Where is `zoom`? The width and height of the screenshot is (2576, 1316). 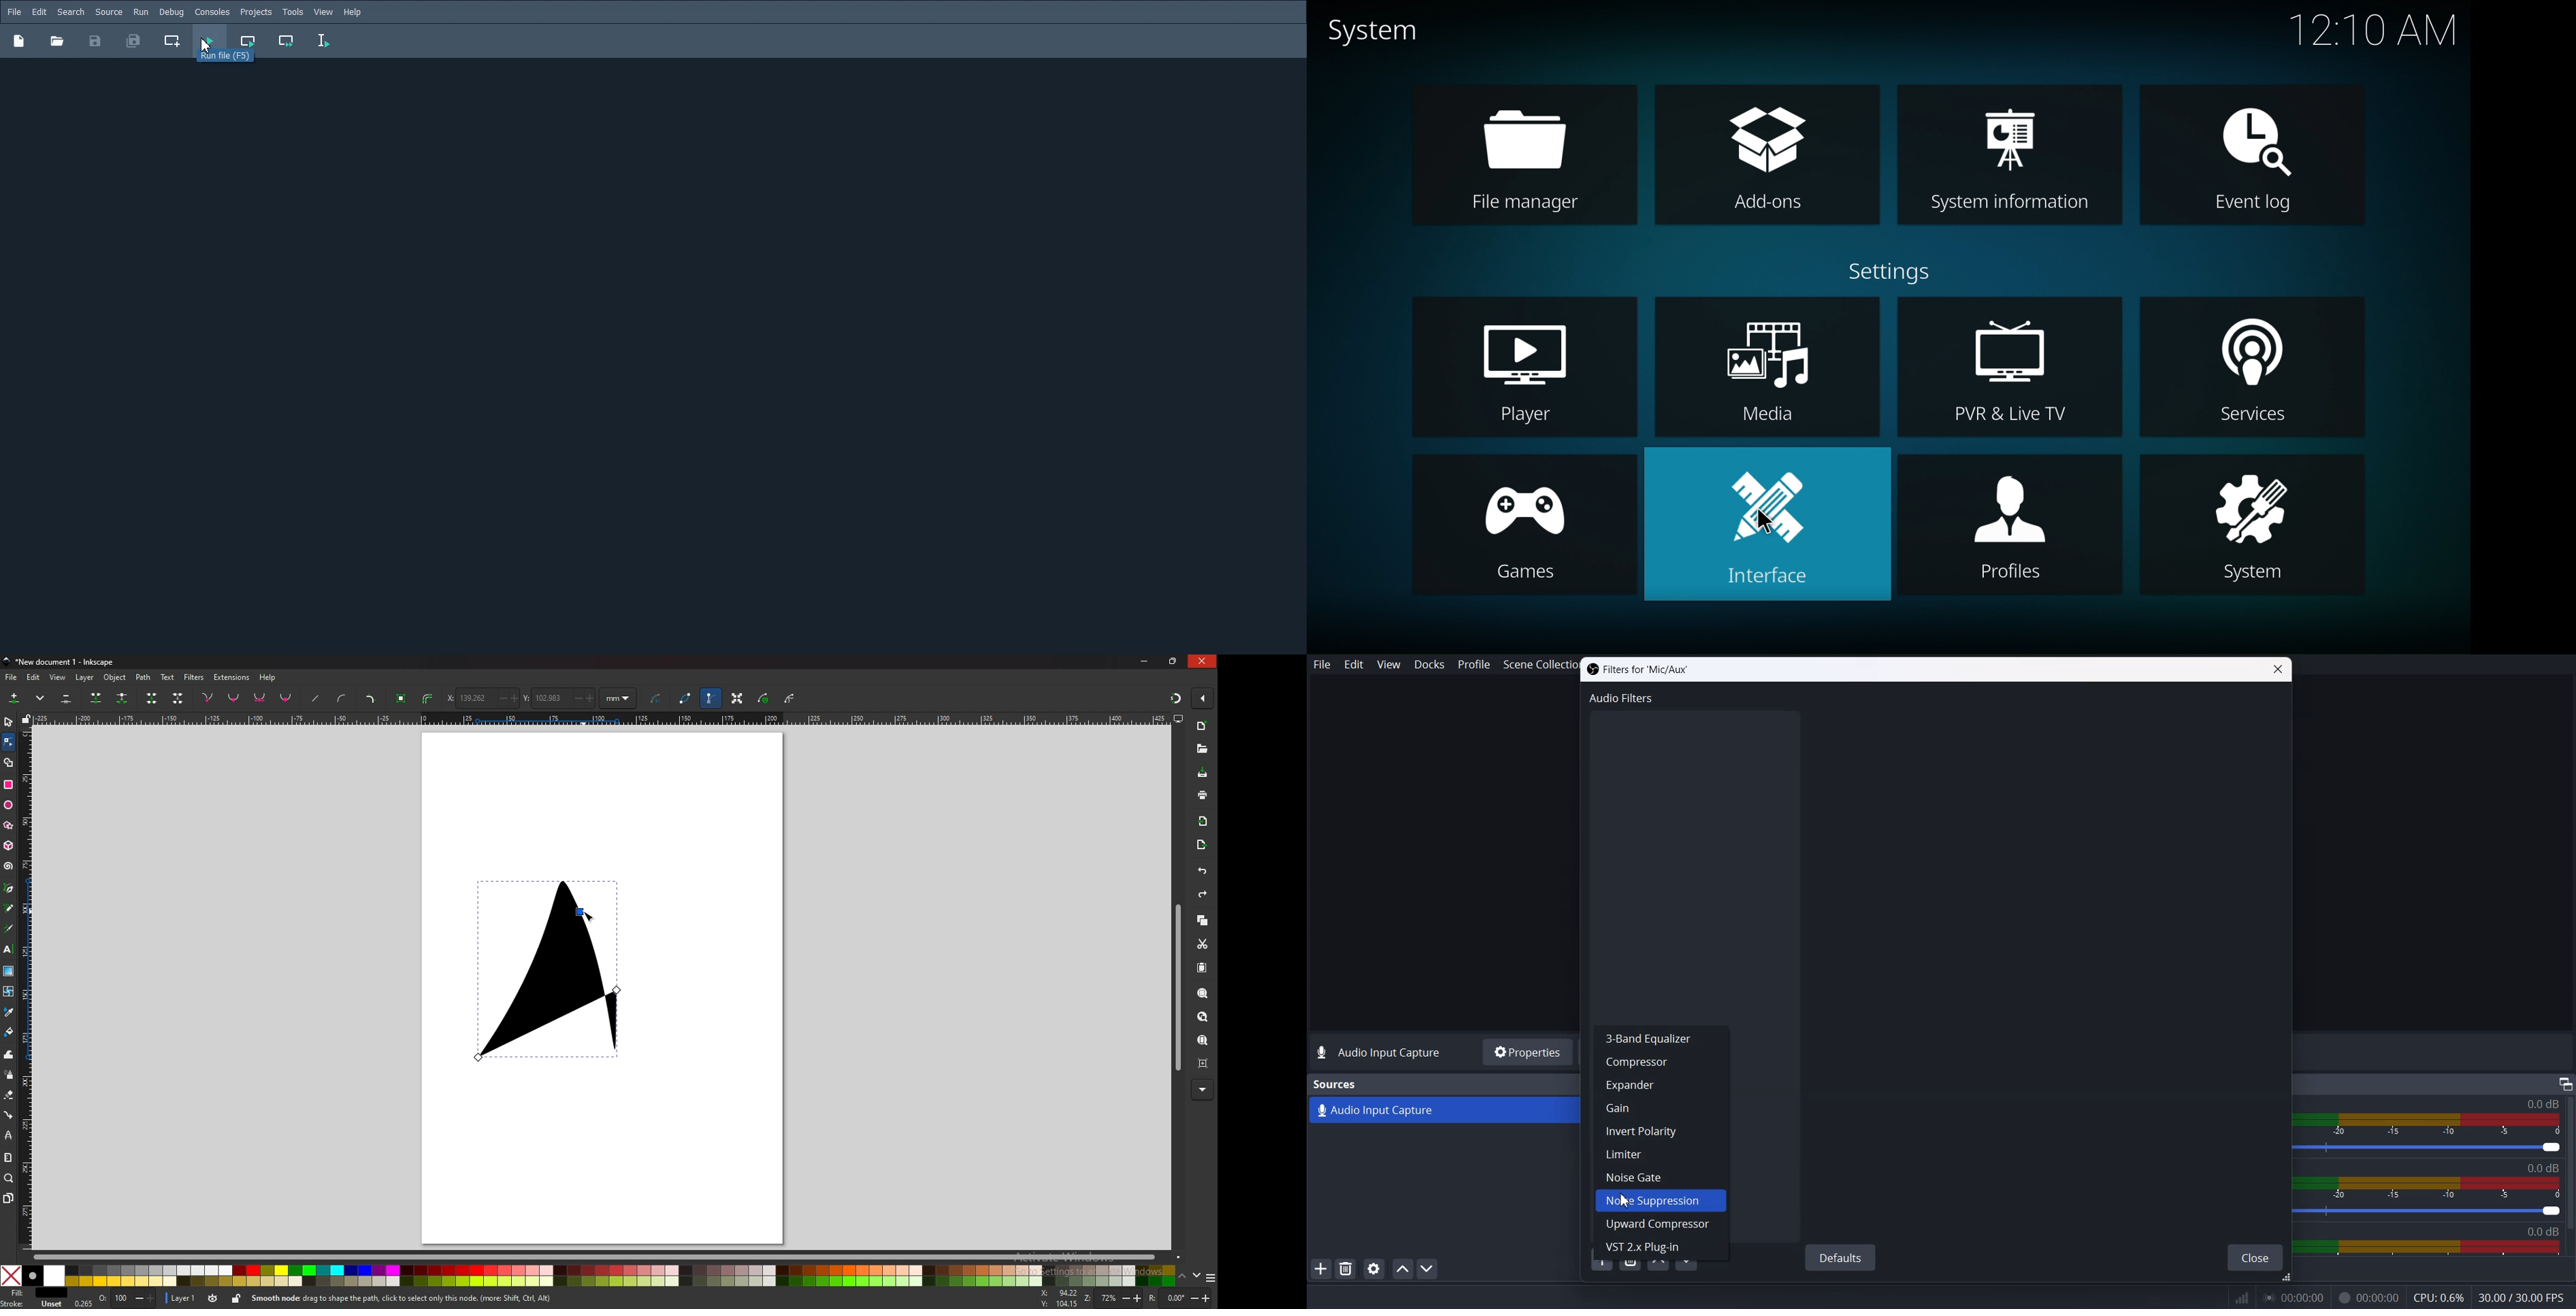 zoom is located at coordinates (9, 1178).